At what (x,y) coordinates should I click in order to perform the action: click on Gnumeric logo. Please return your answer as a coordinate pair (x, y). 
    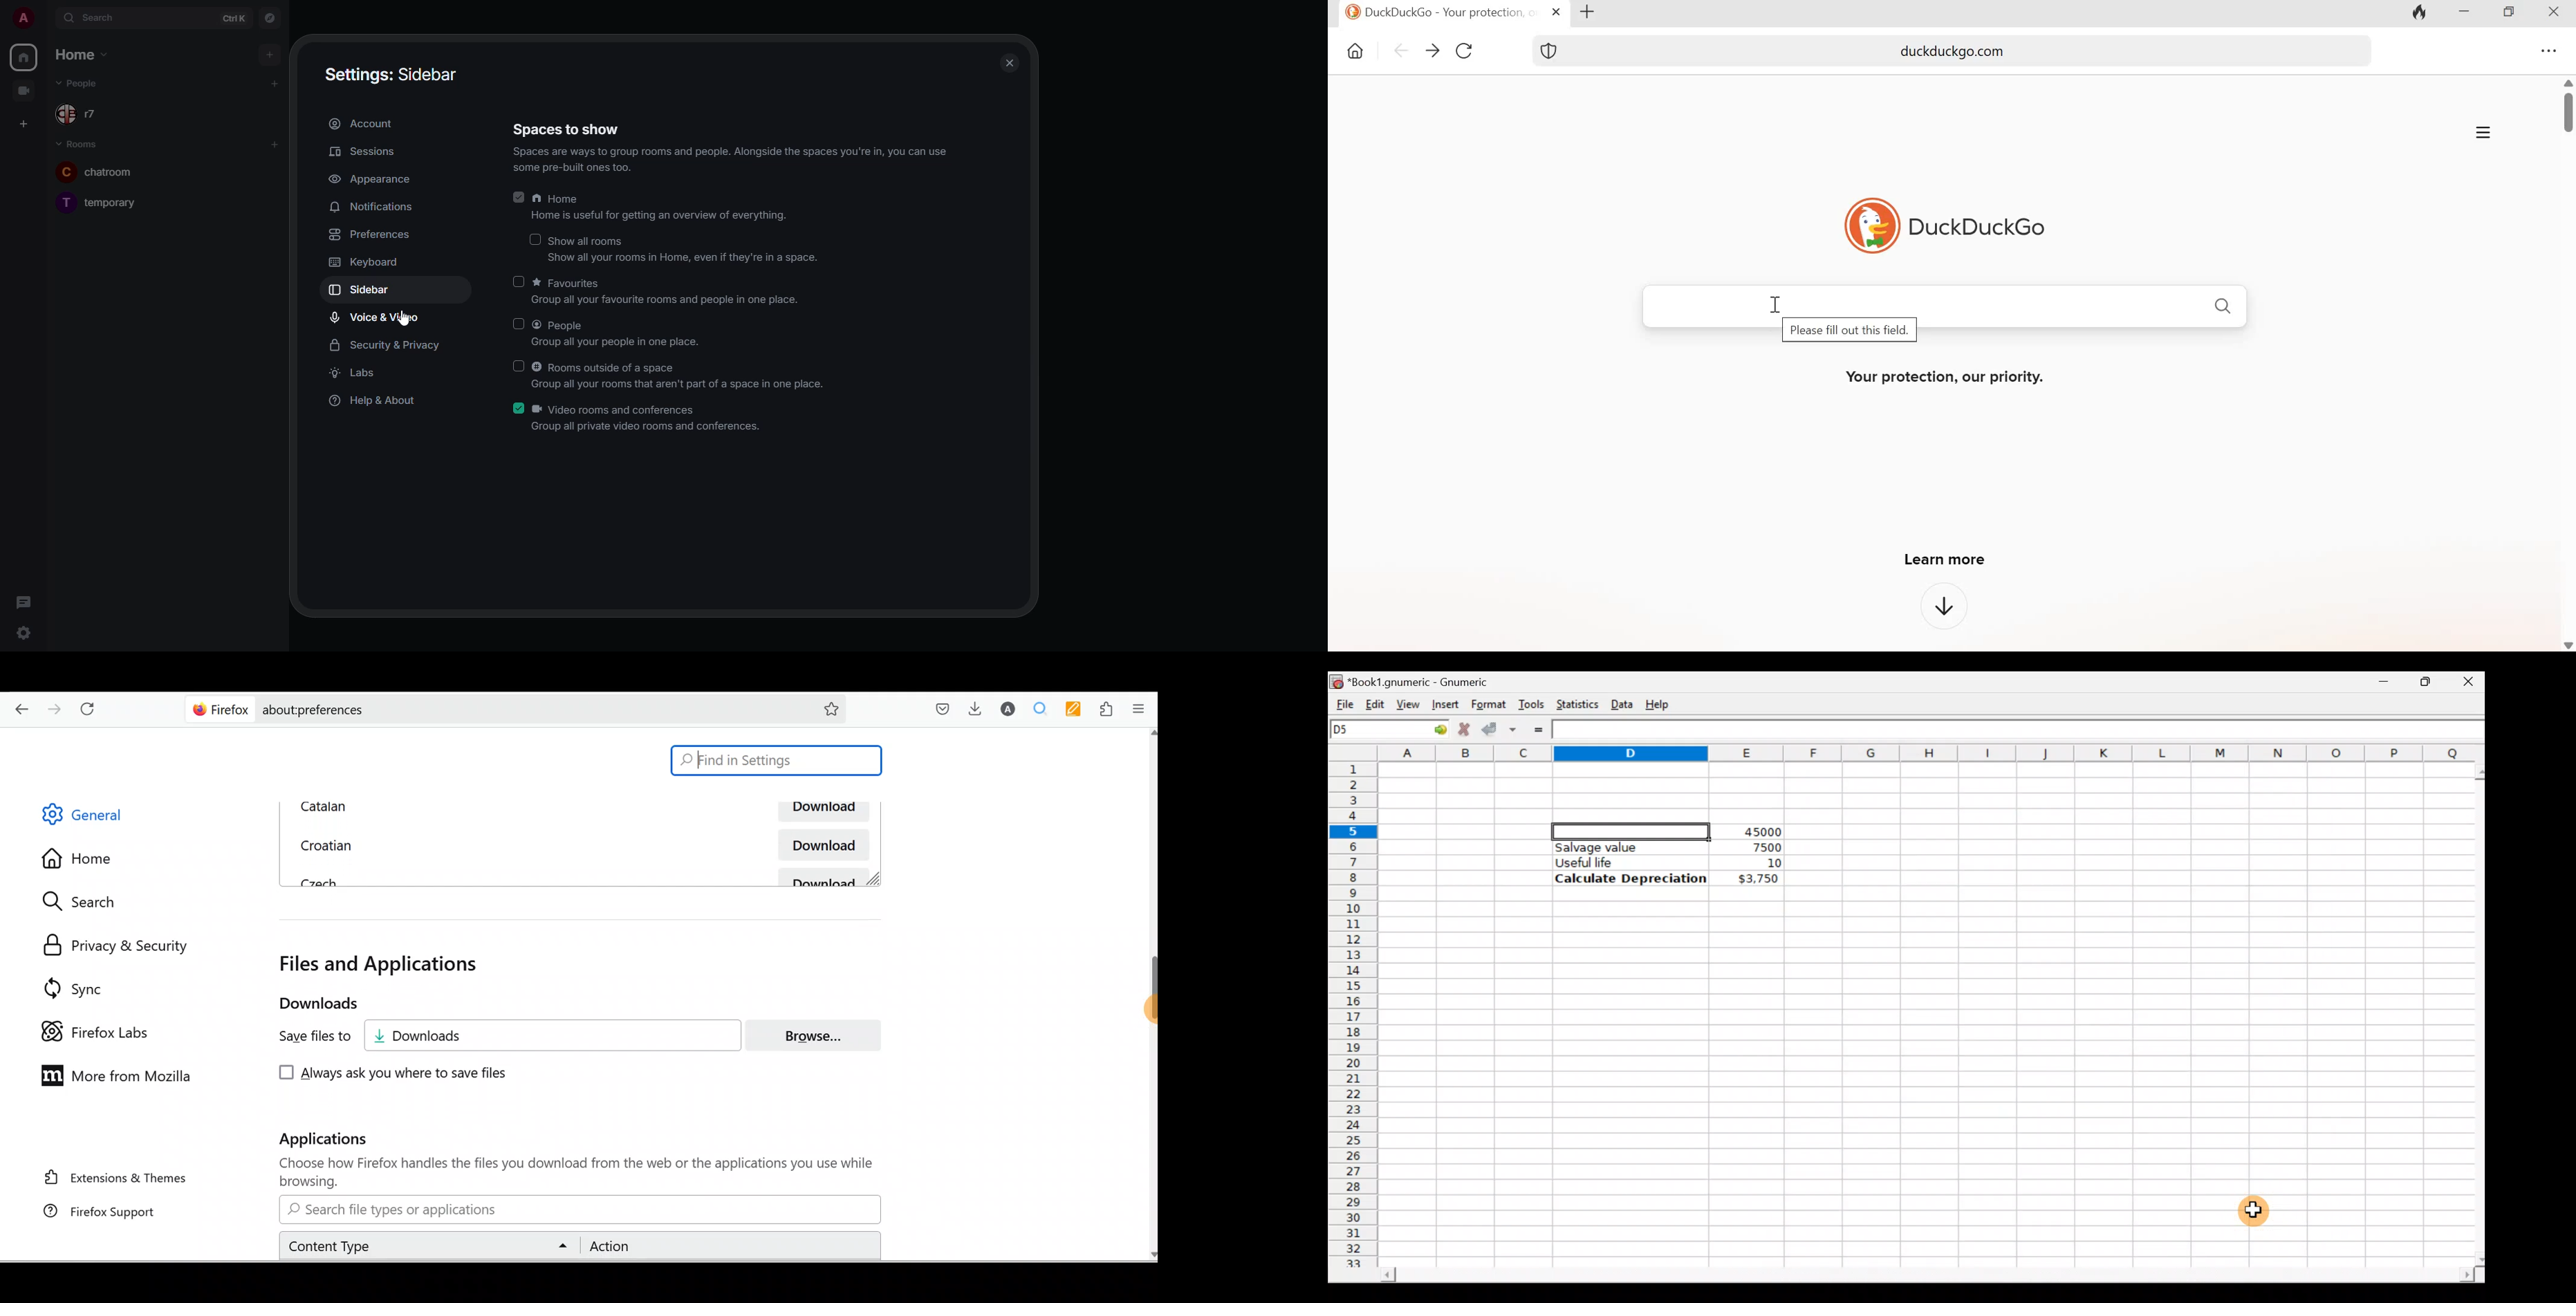
    Looking at the image, I should click on (1336, 680).